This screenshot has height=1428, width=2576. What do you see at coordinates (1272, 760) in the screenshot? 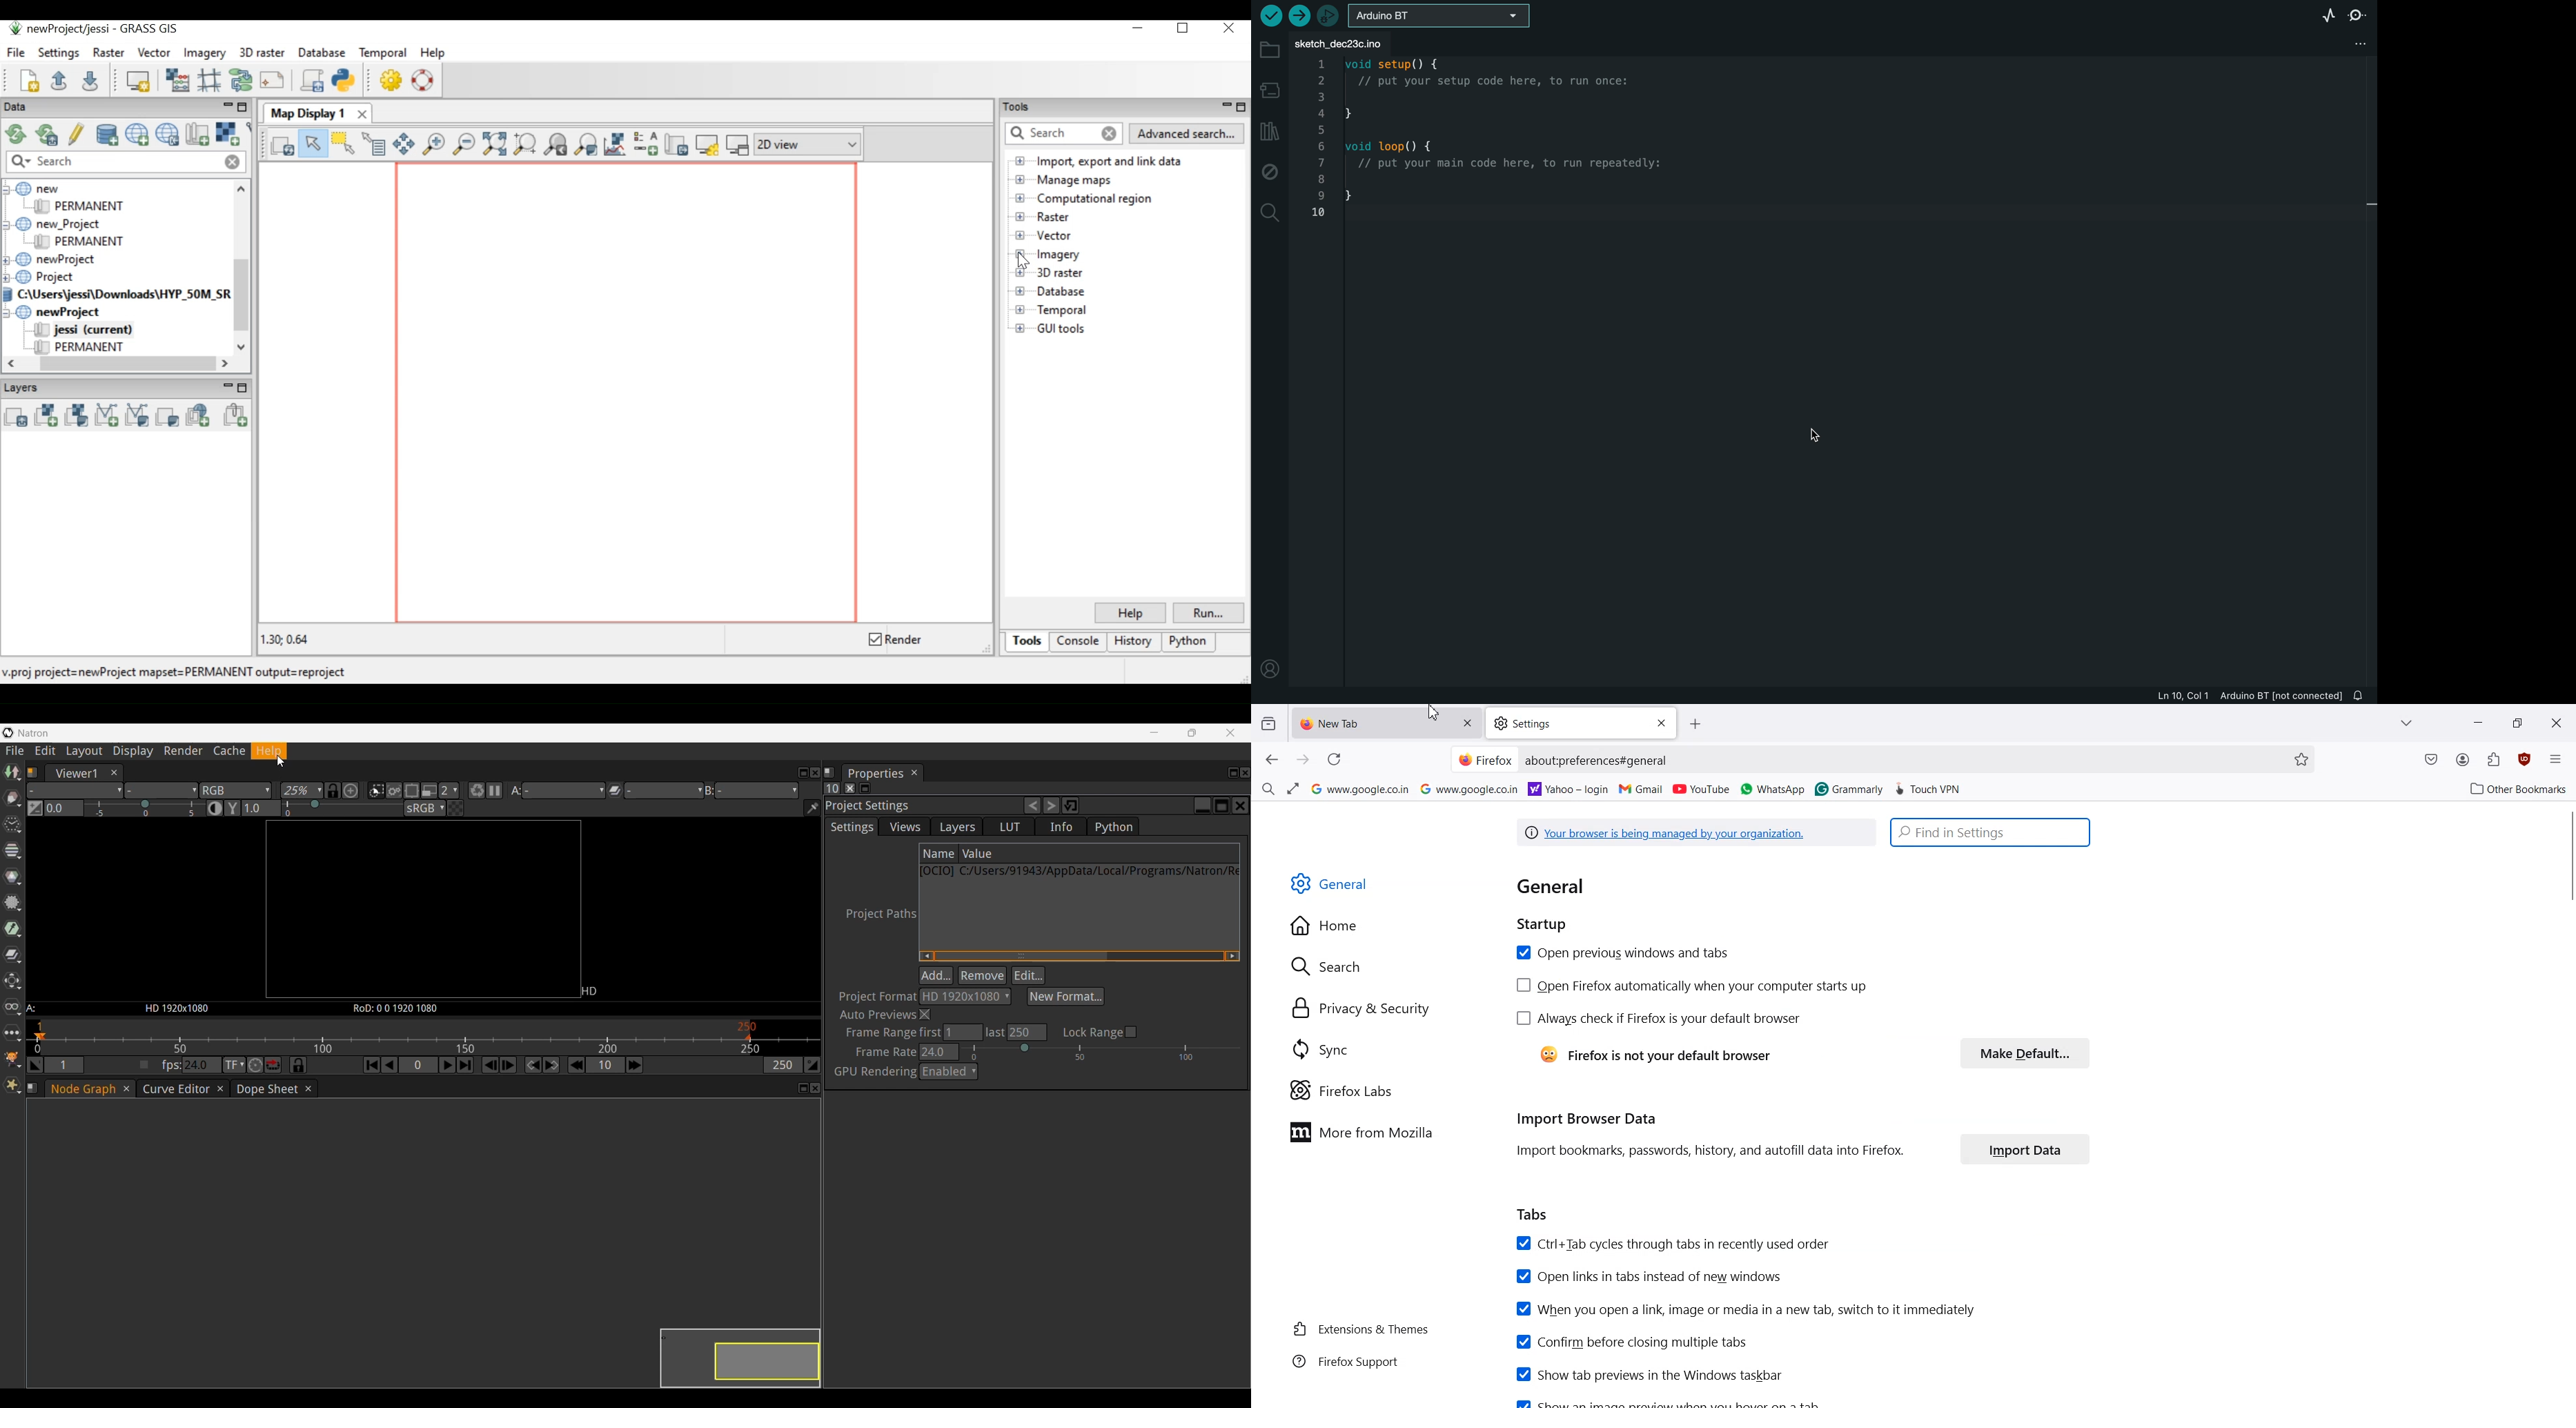
I see `Go back to one page ` at bounding box center [1272, 760].